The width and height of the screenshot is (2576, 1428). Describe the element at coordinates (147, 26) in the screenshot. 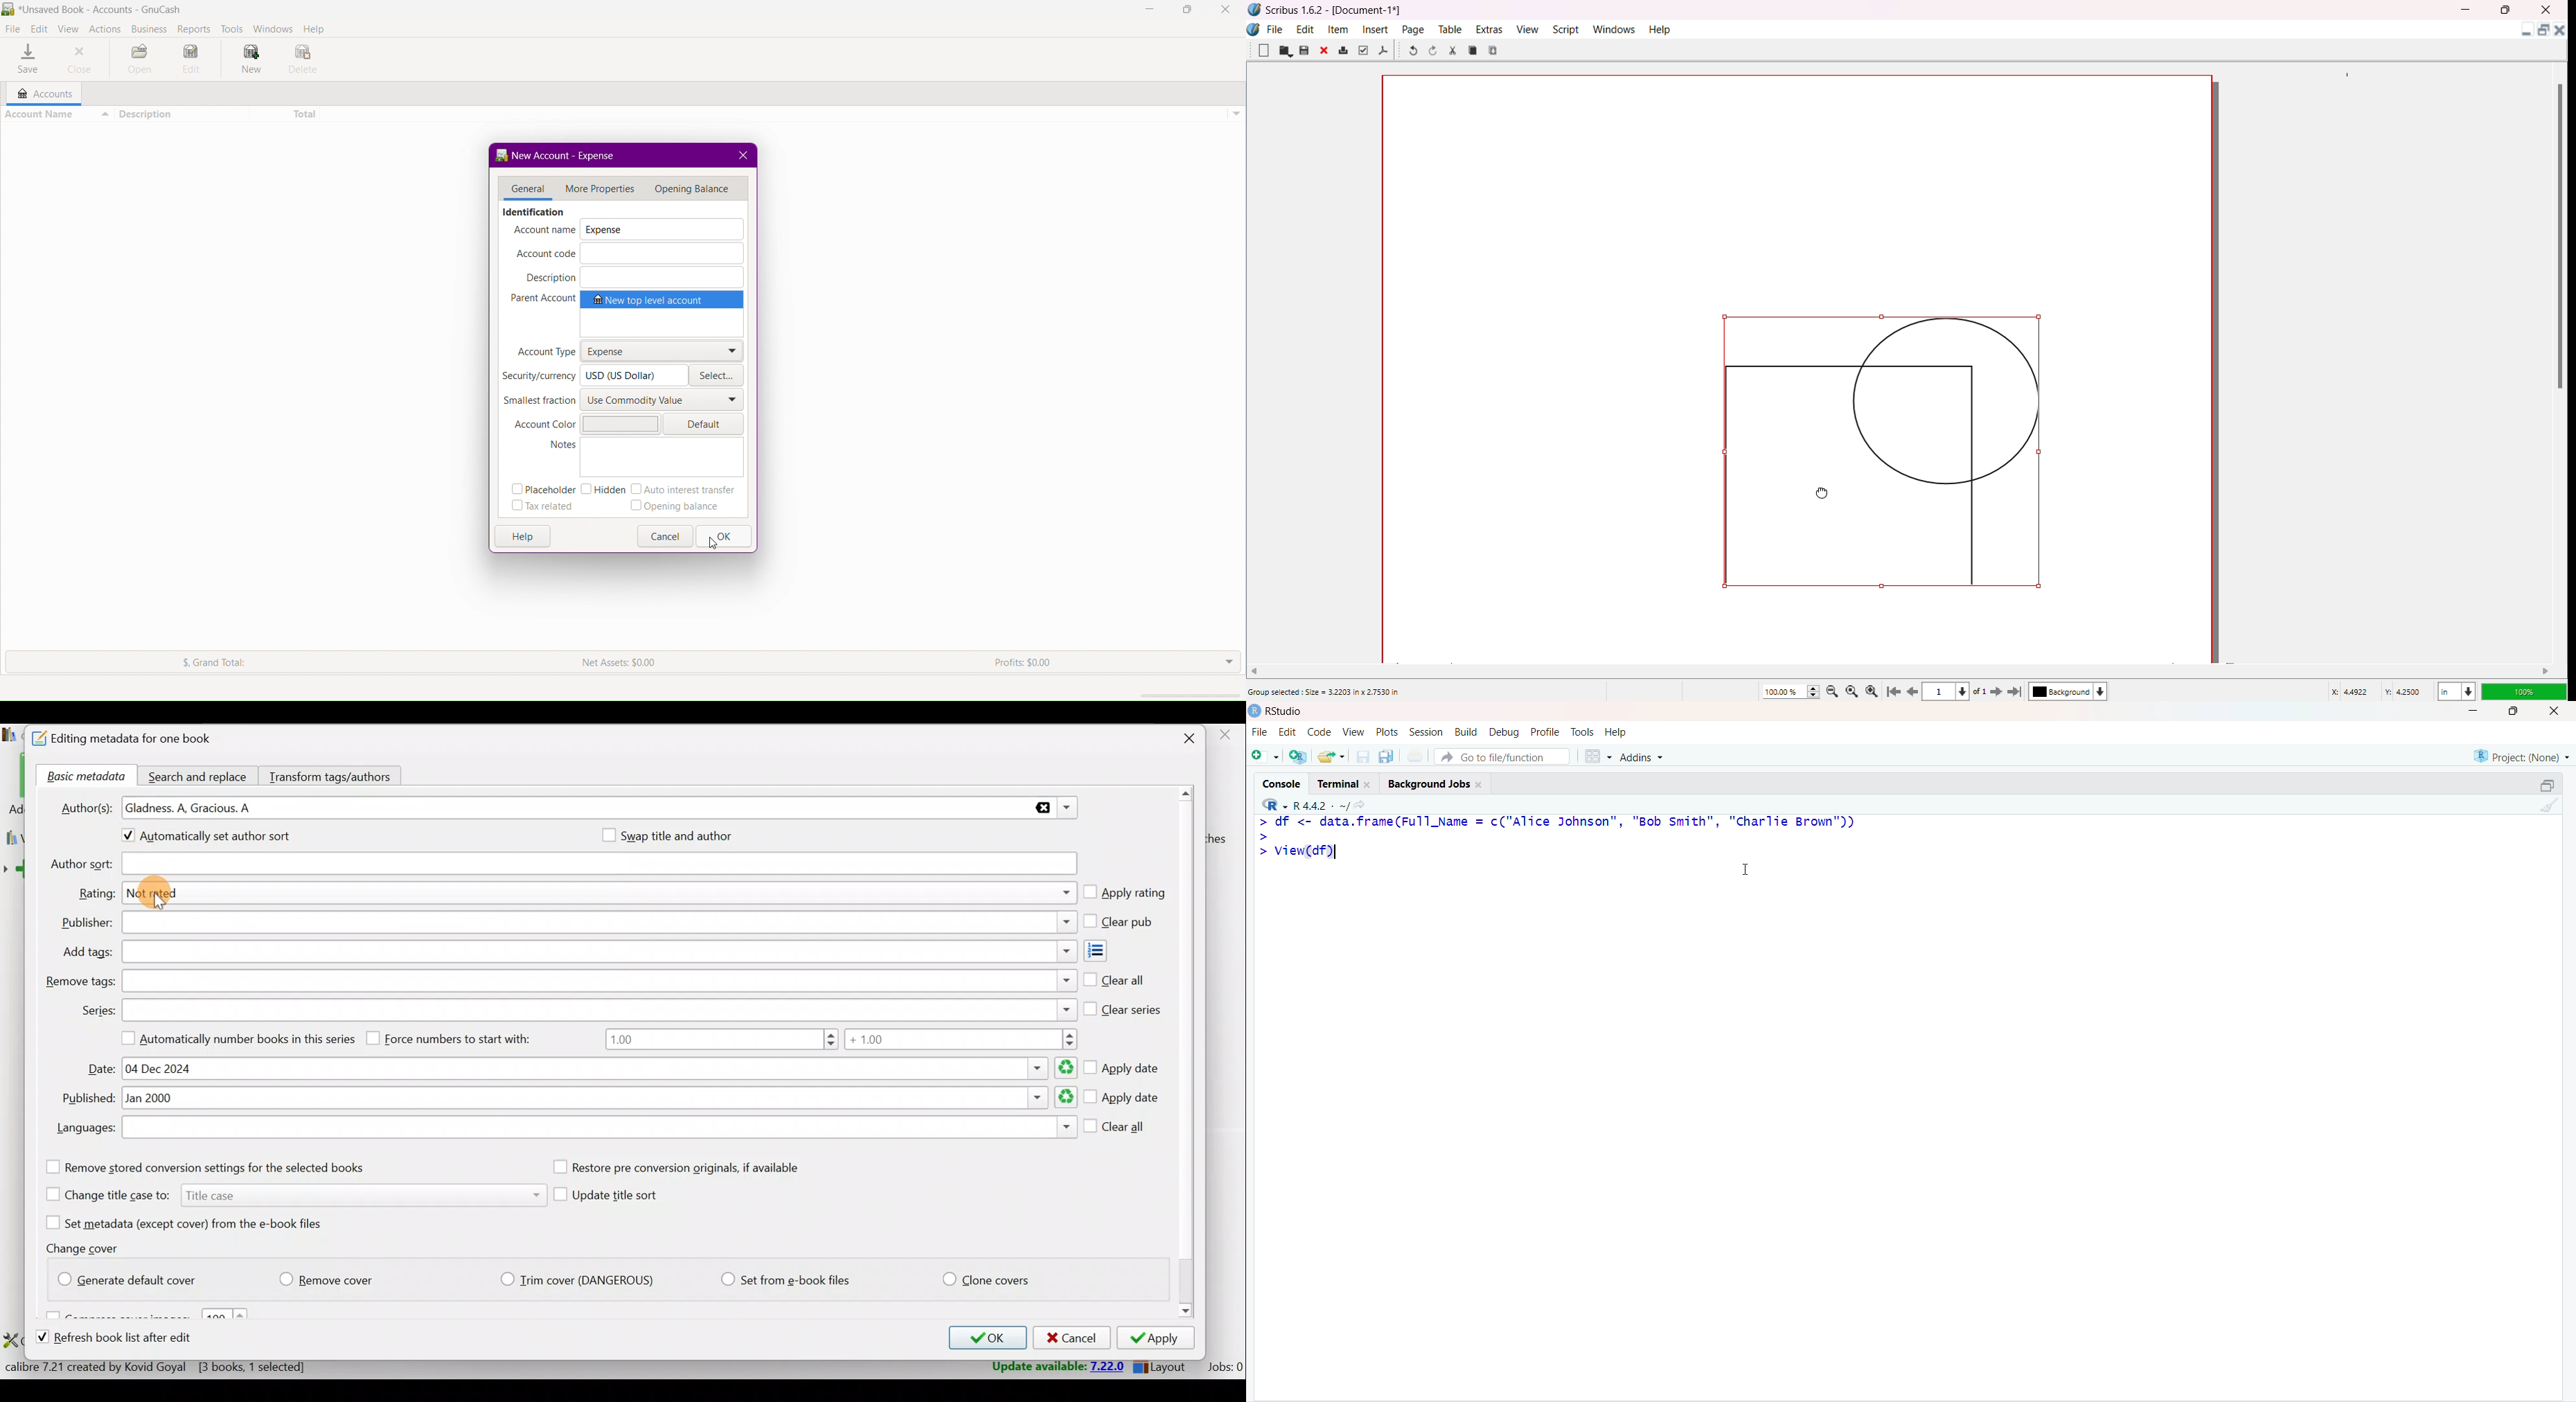

I see `Business` at that location.